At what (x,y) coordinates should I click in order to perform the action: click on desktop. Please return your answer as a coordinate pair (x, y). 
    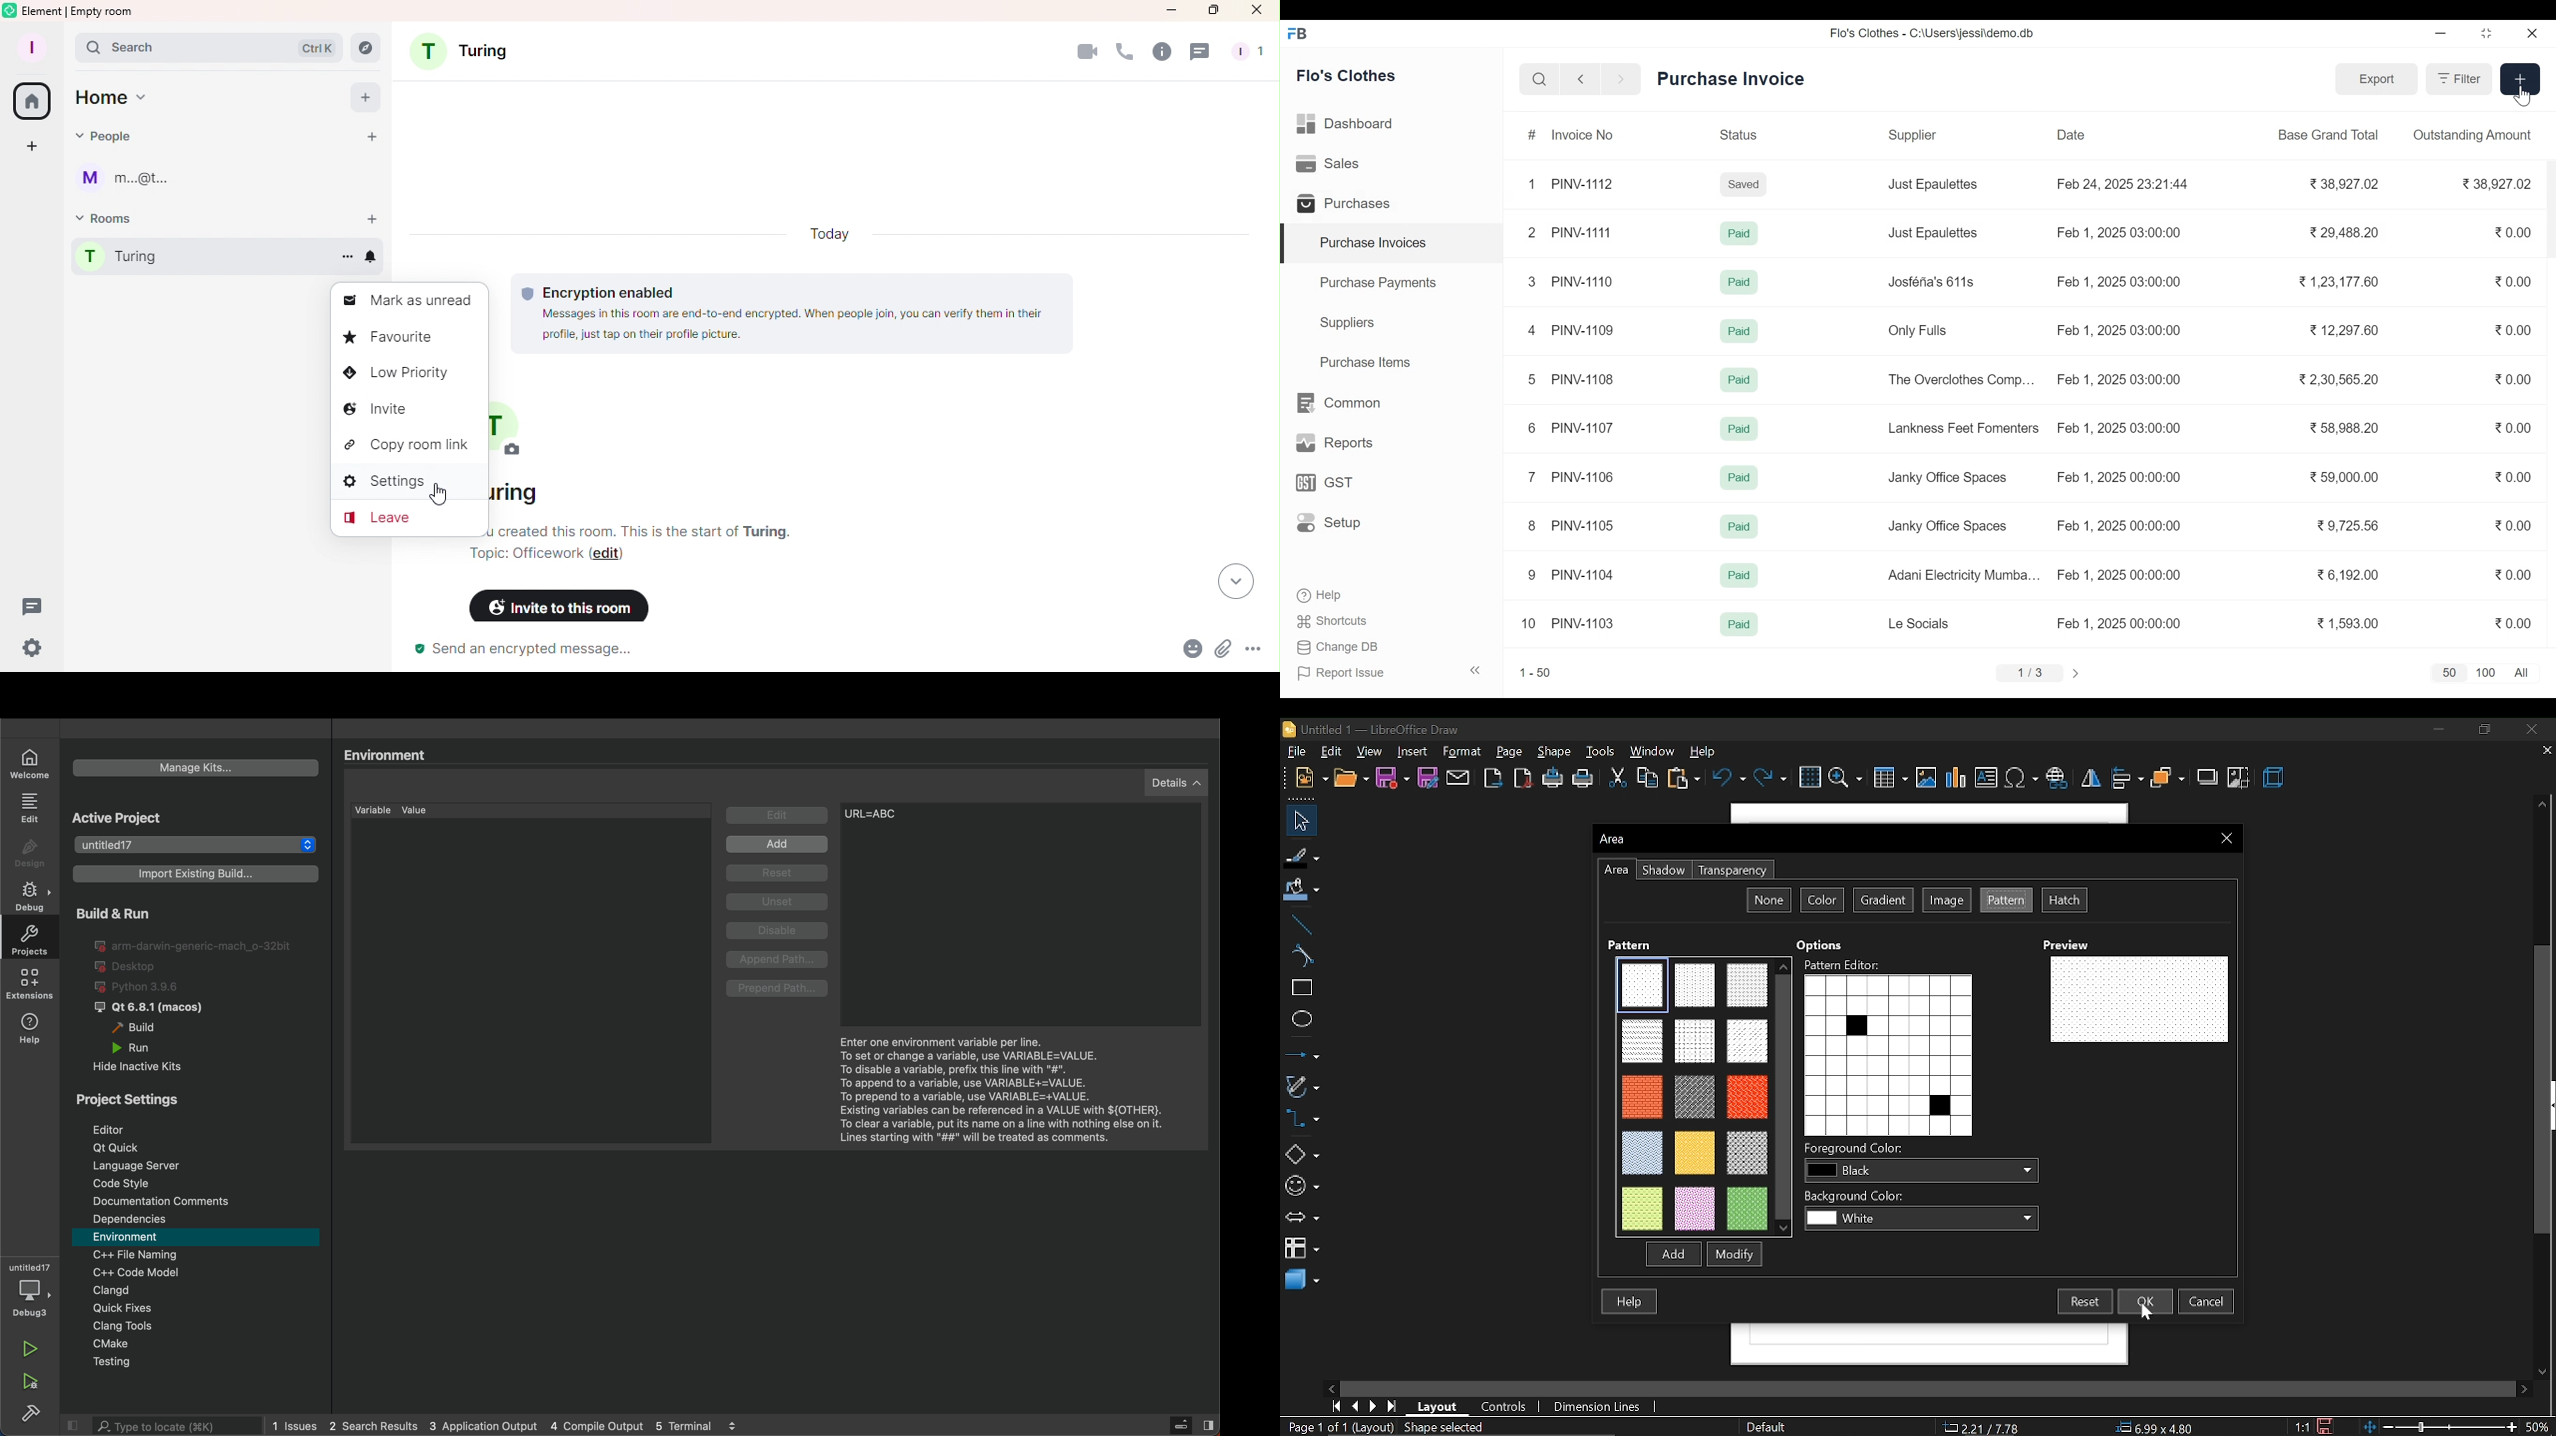
    Looking at the image, I should click on (128, 967).